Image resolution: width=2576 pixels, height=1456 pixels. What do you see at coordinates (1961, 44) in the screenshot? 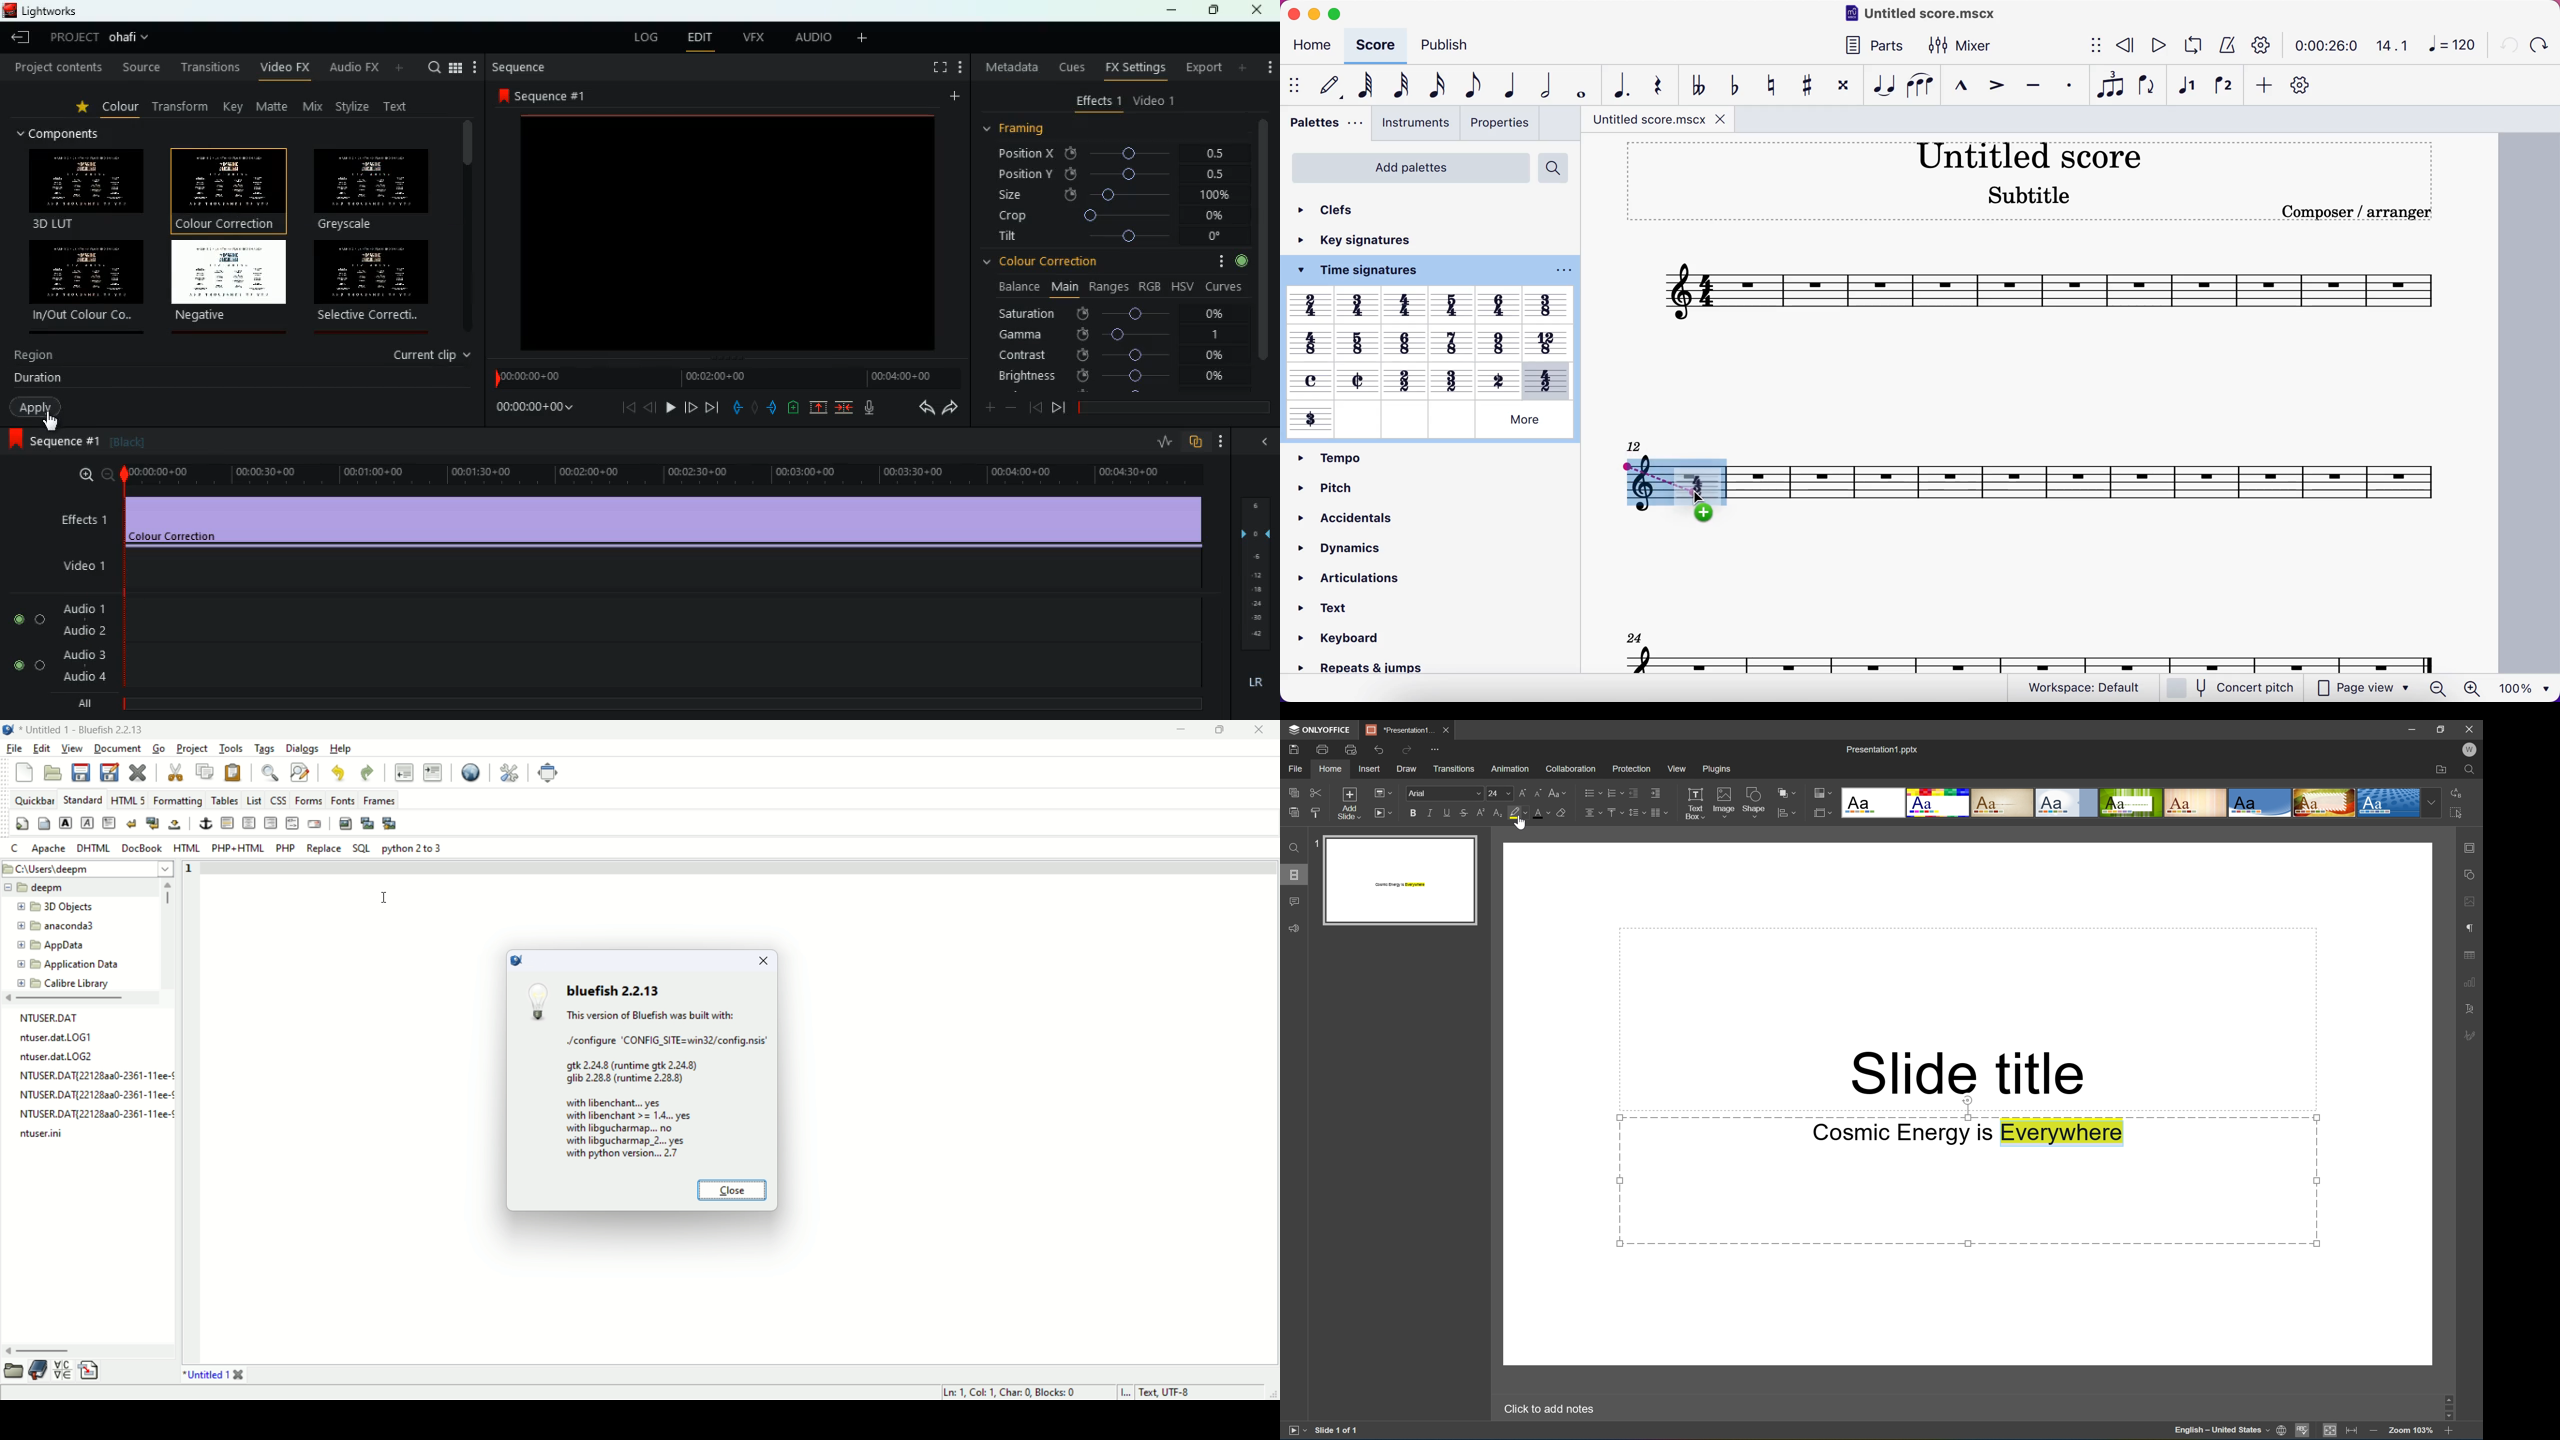
I see `mixer` at bounding box center [1961, 44].